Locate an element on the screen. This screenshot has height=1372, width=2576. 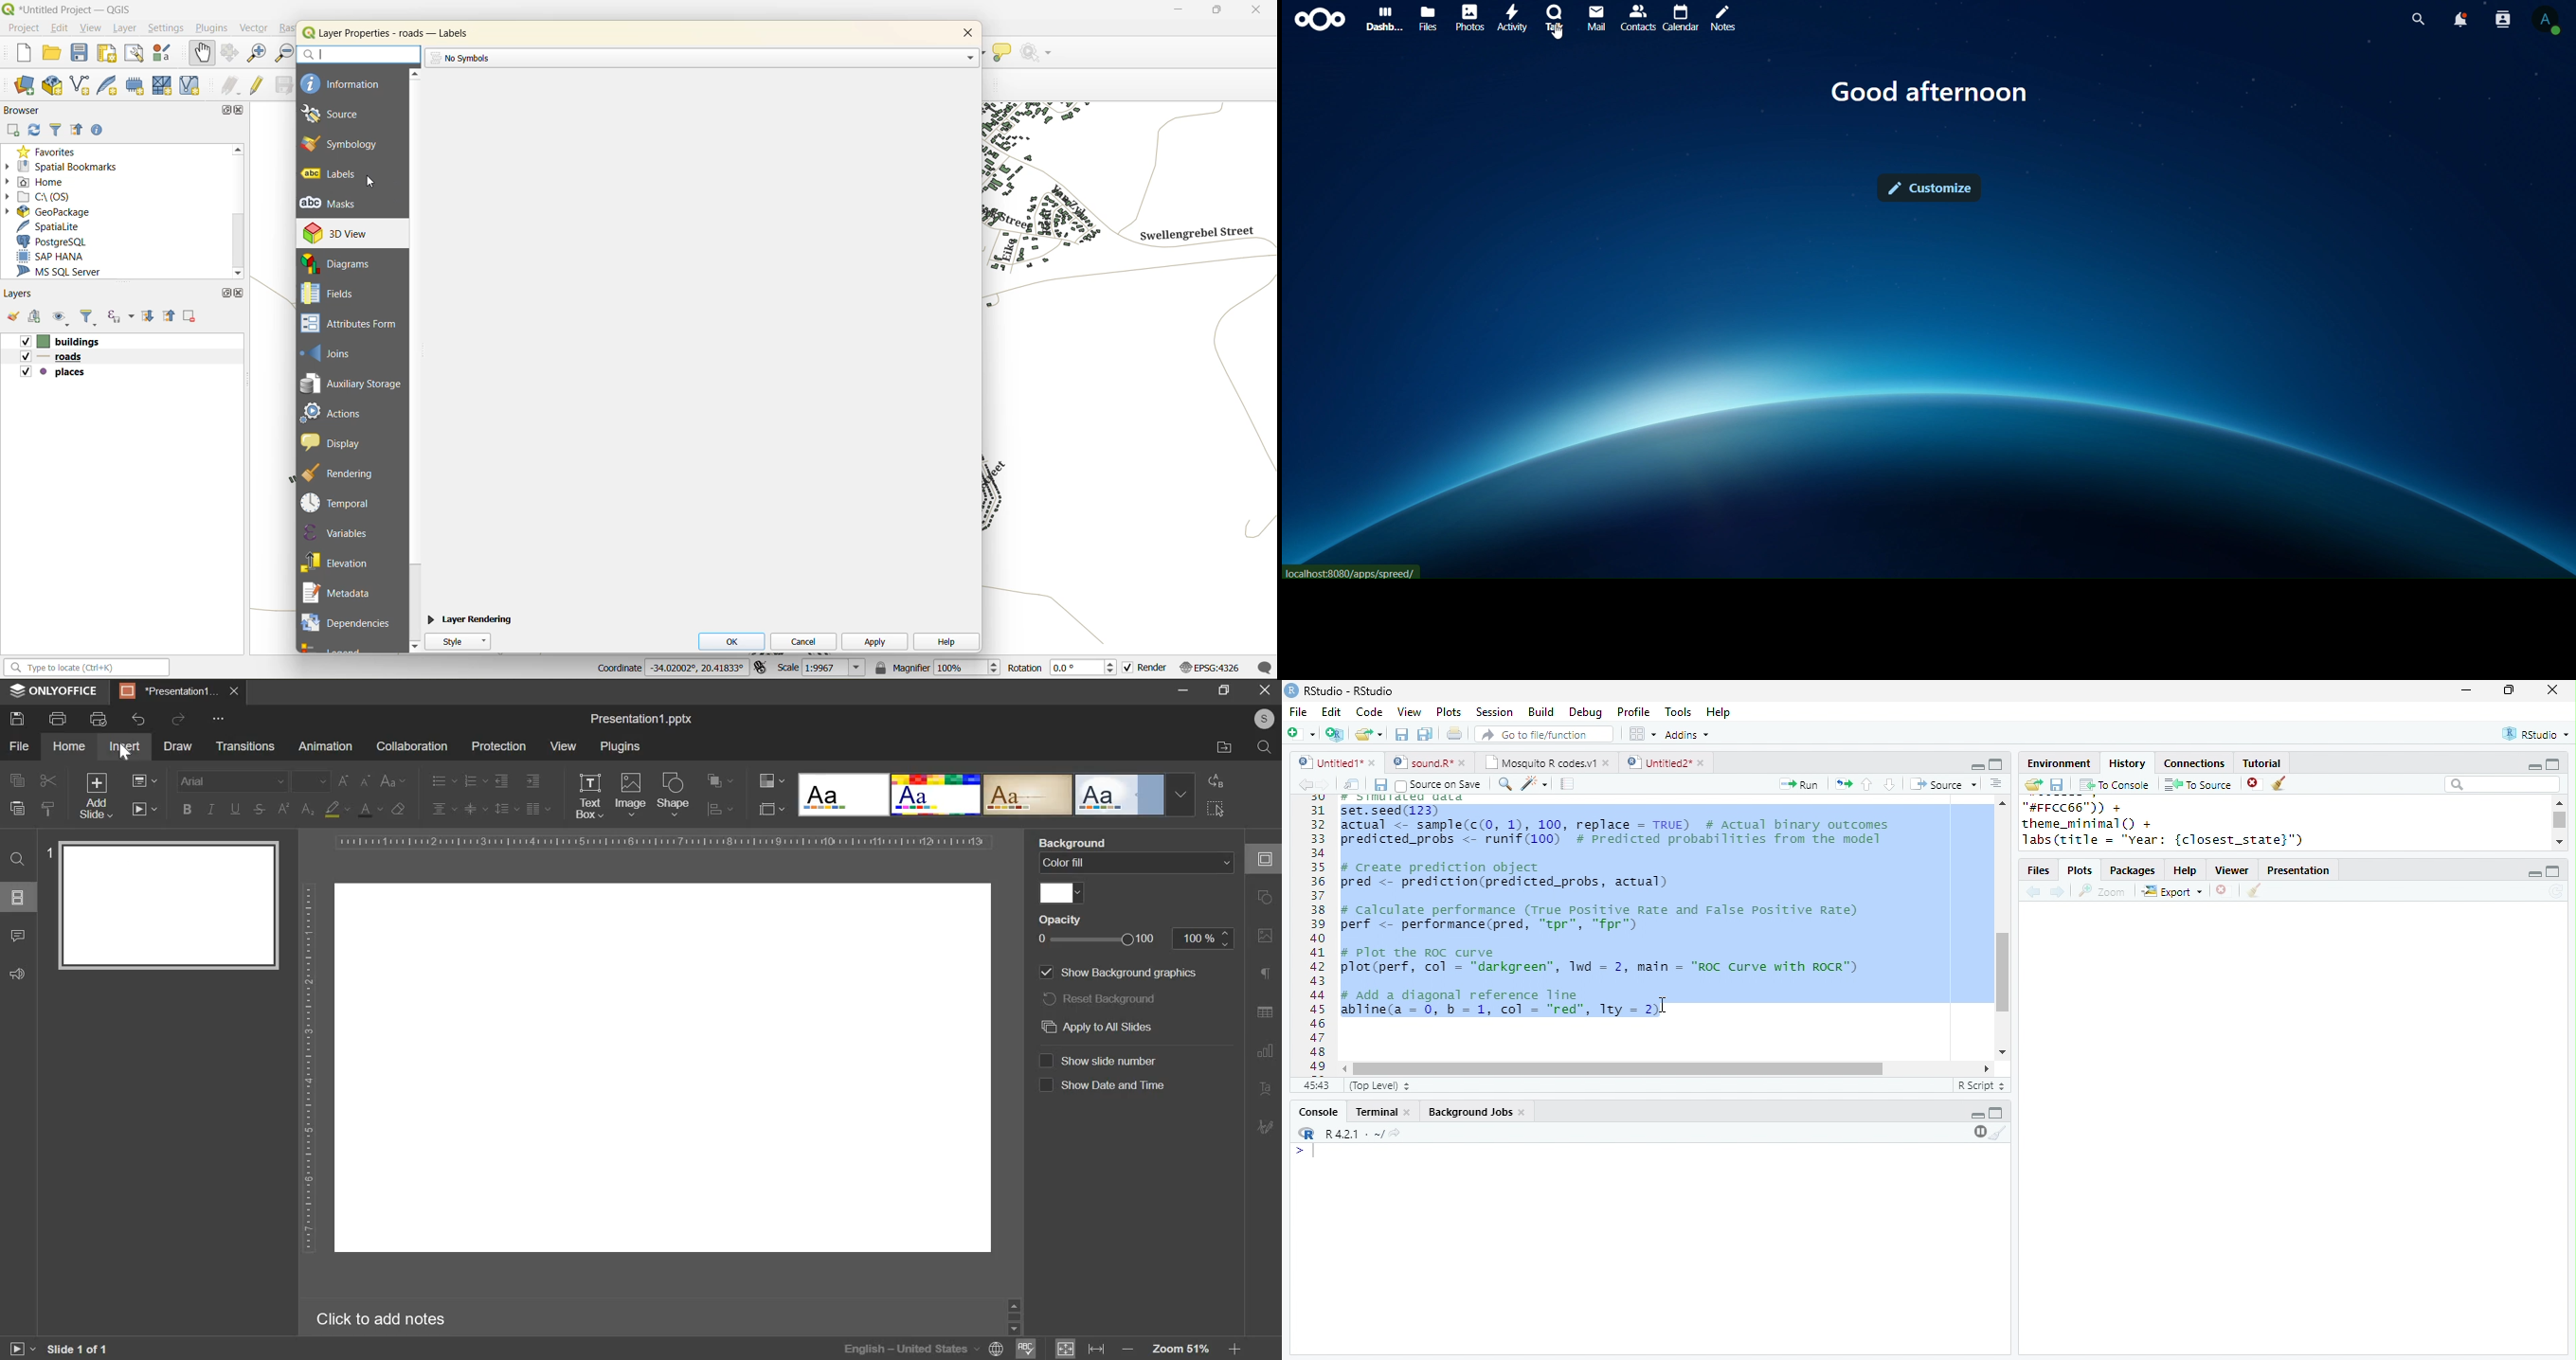
backward is located at coordinates (1305, 784).